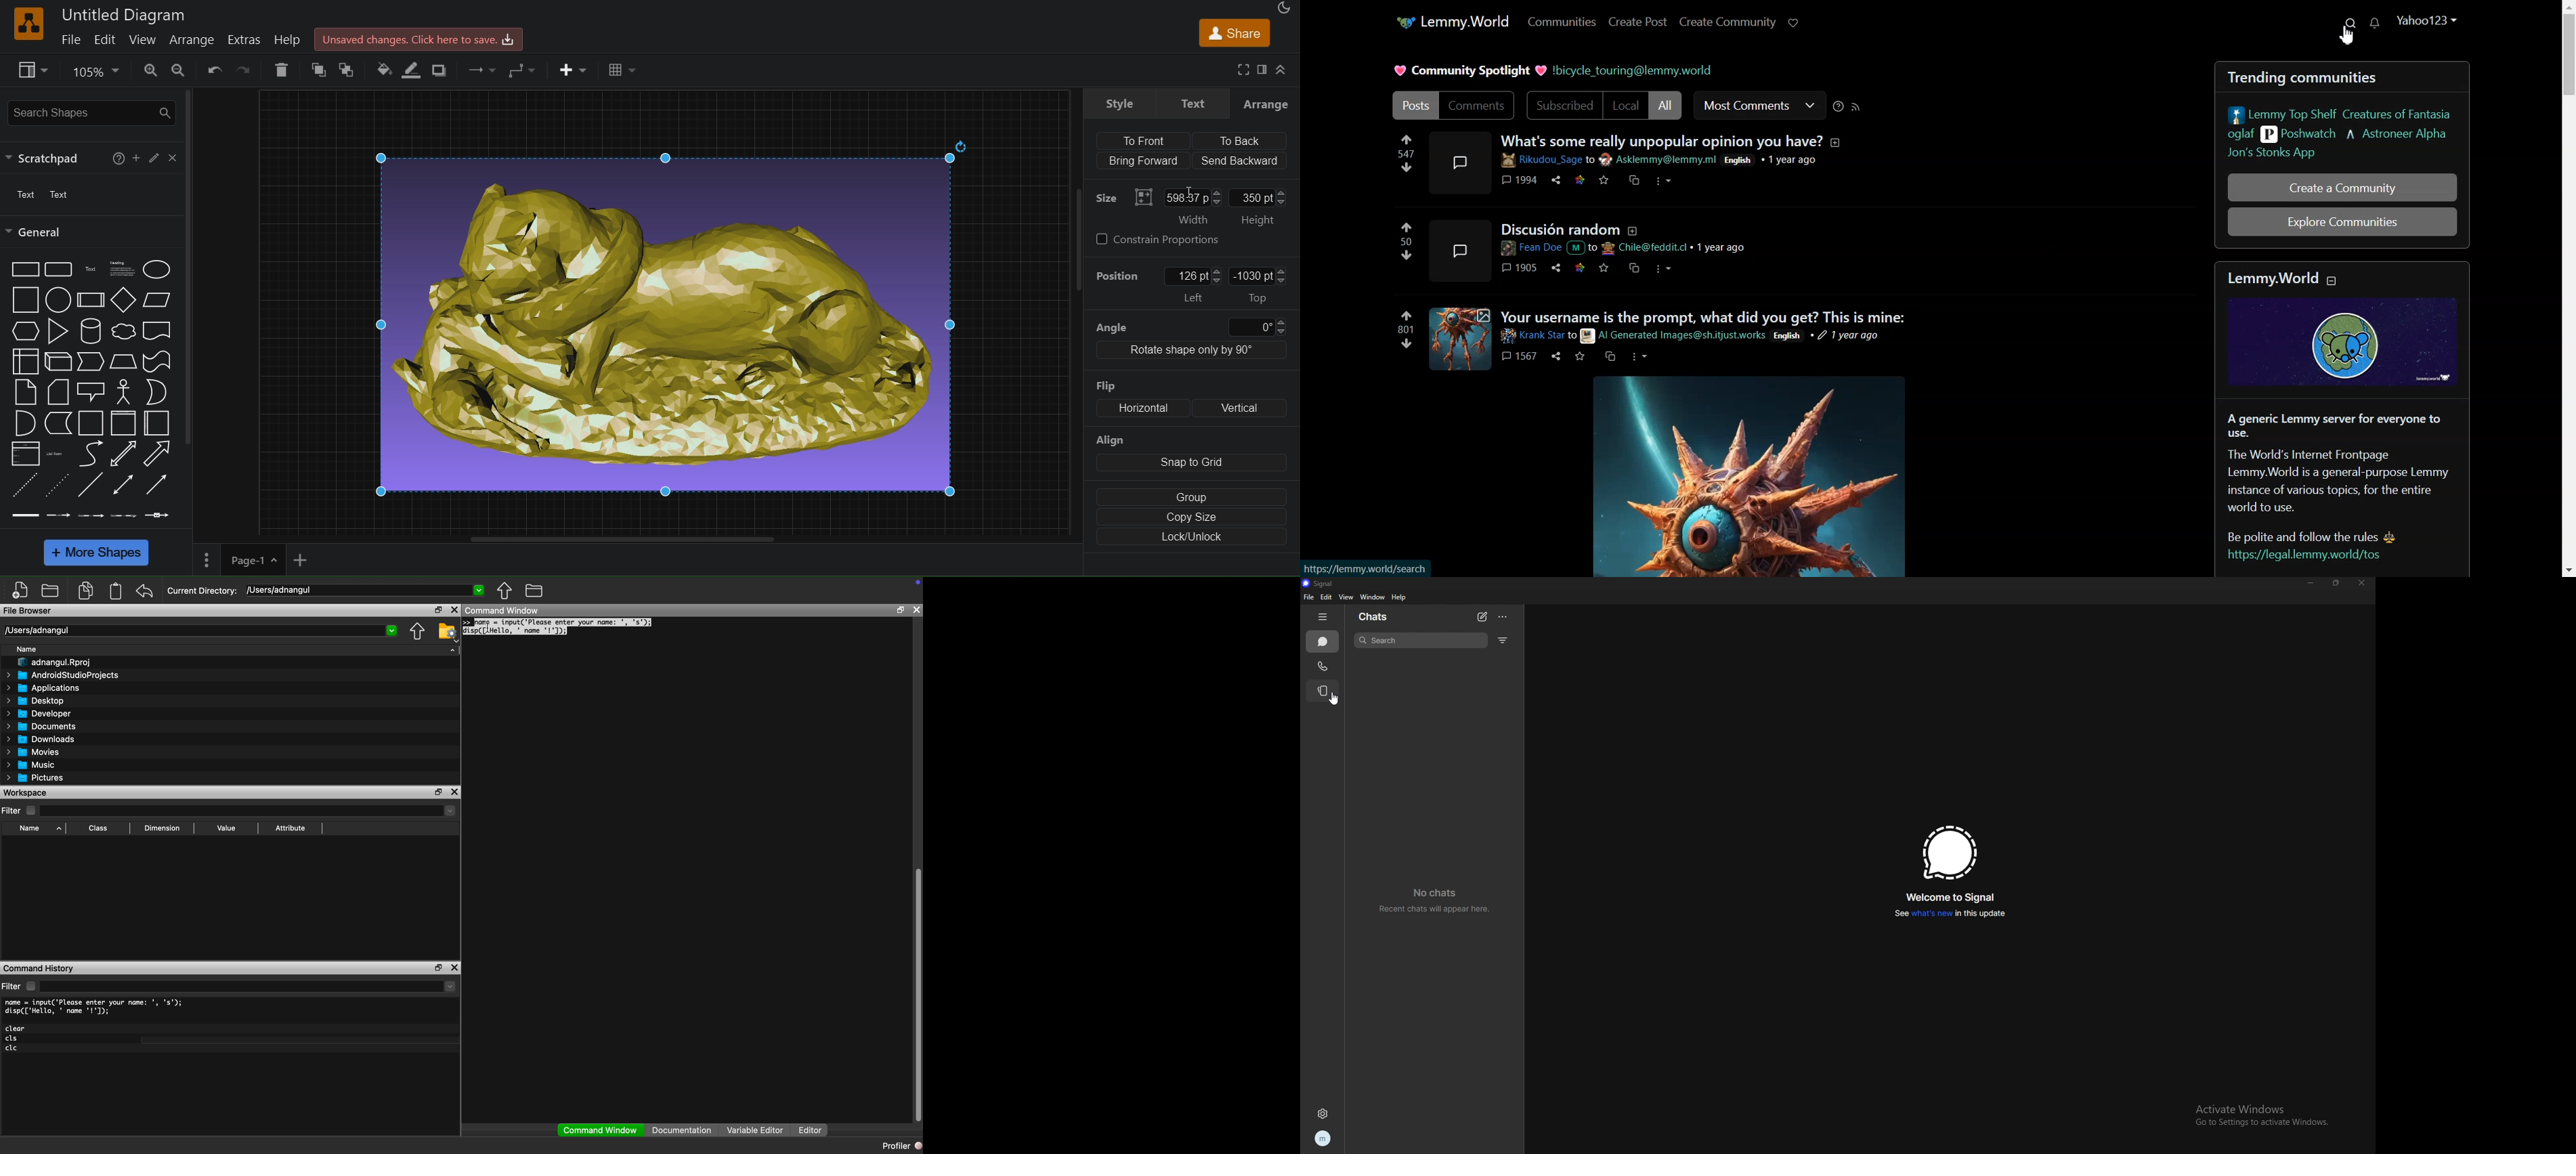  What do you see at coordinates (66, 41) in the screenshot?
I see `file` at bounding box center [66, 41].